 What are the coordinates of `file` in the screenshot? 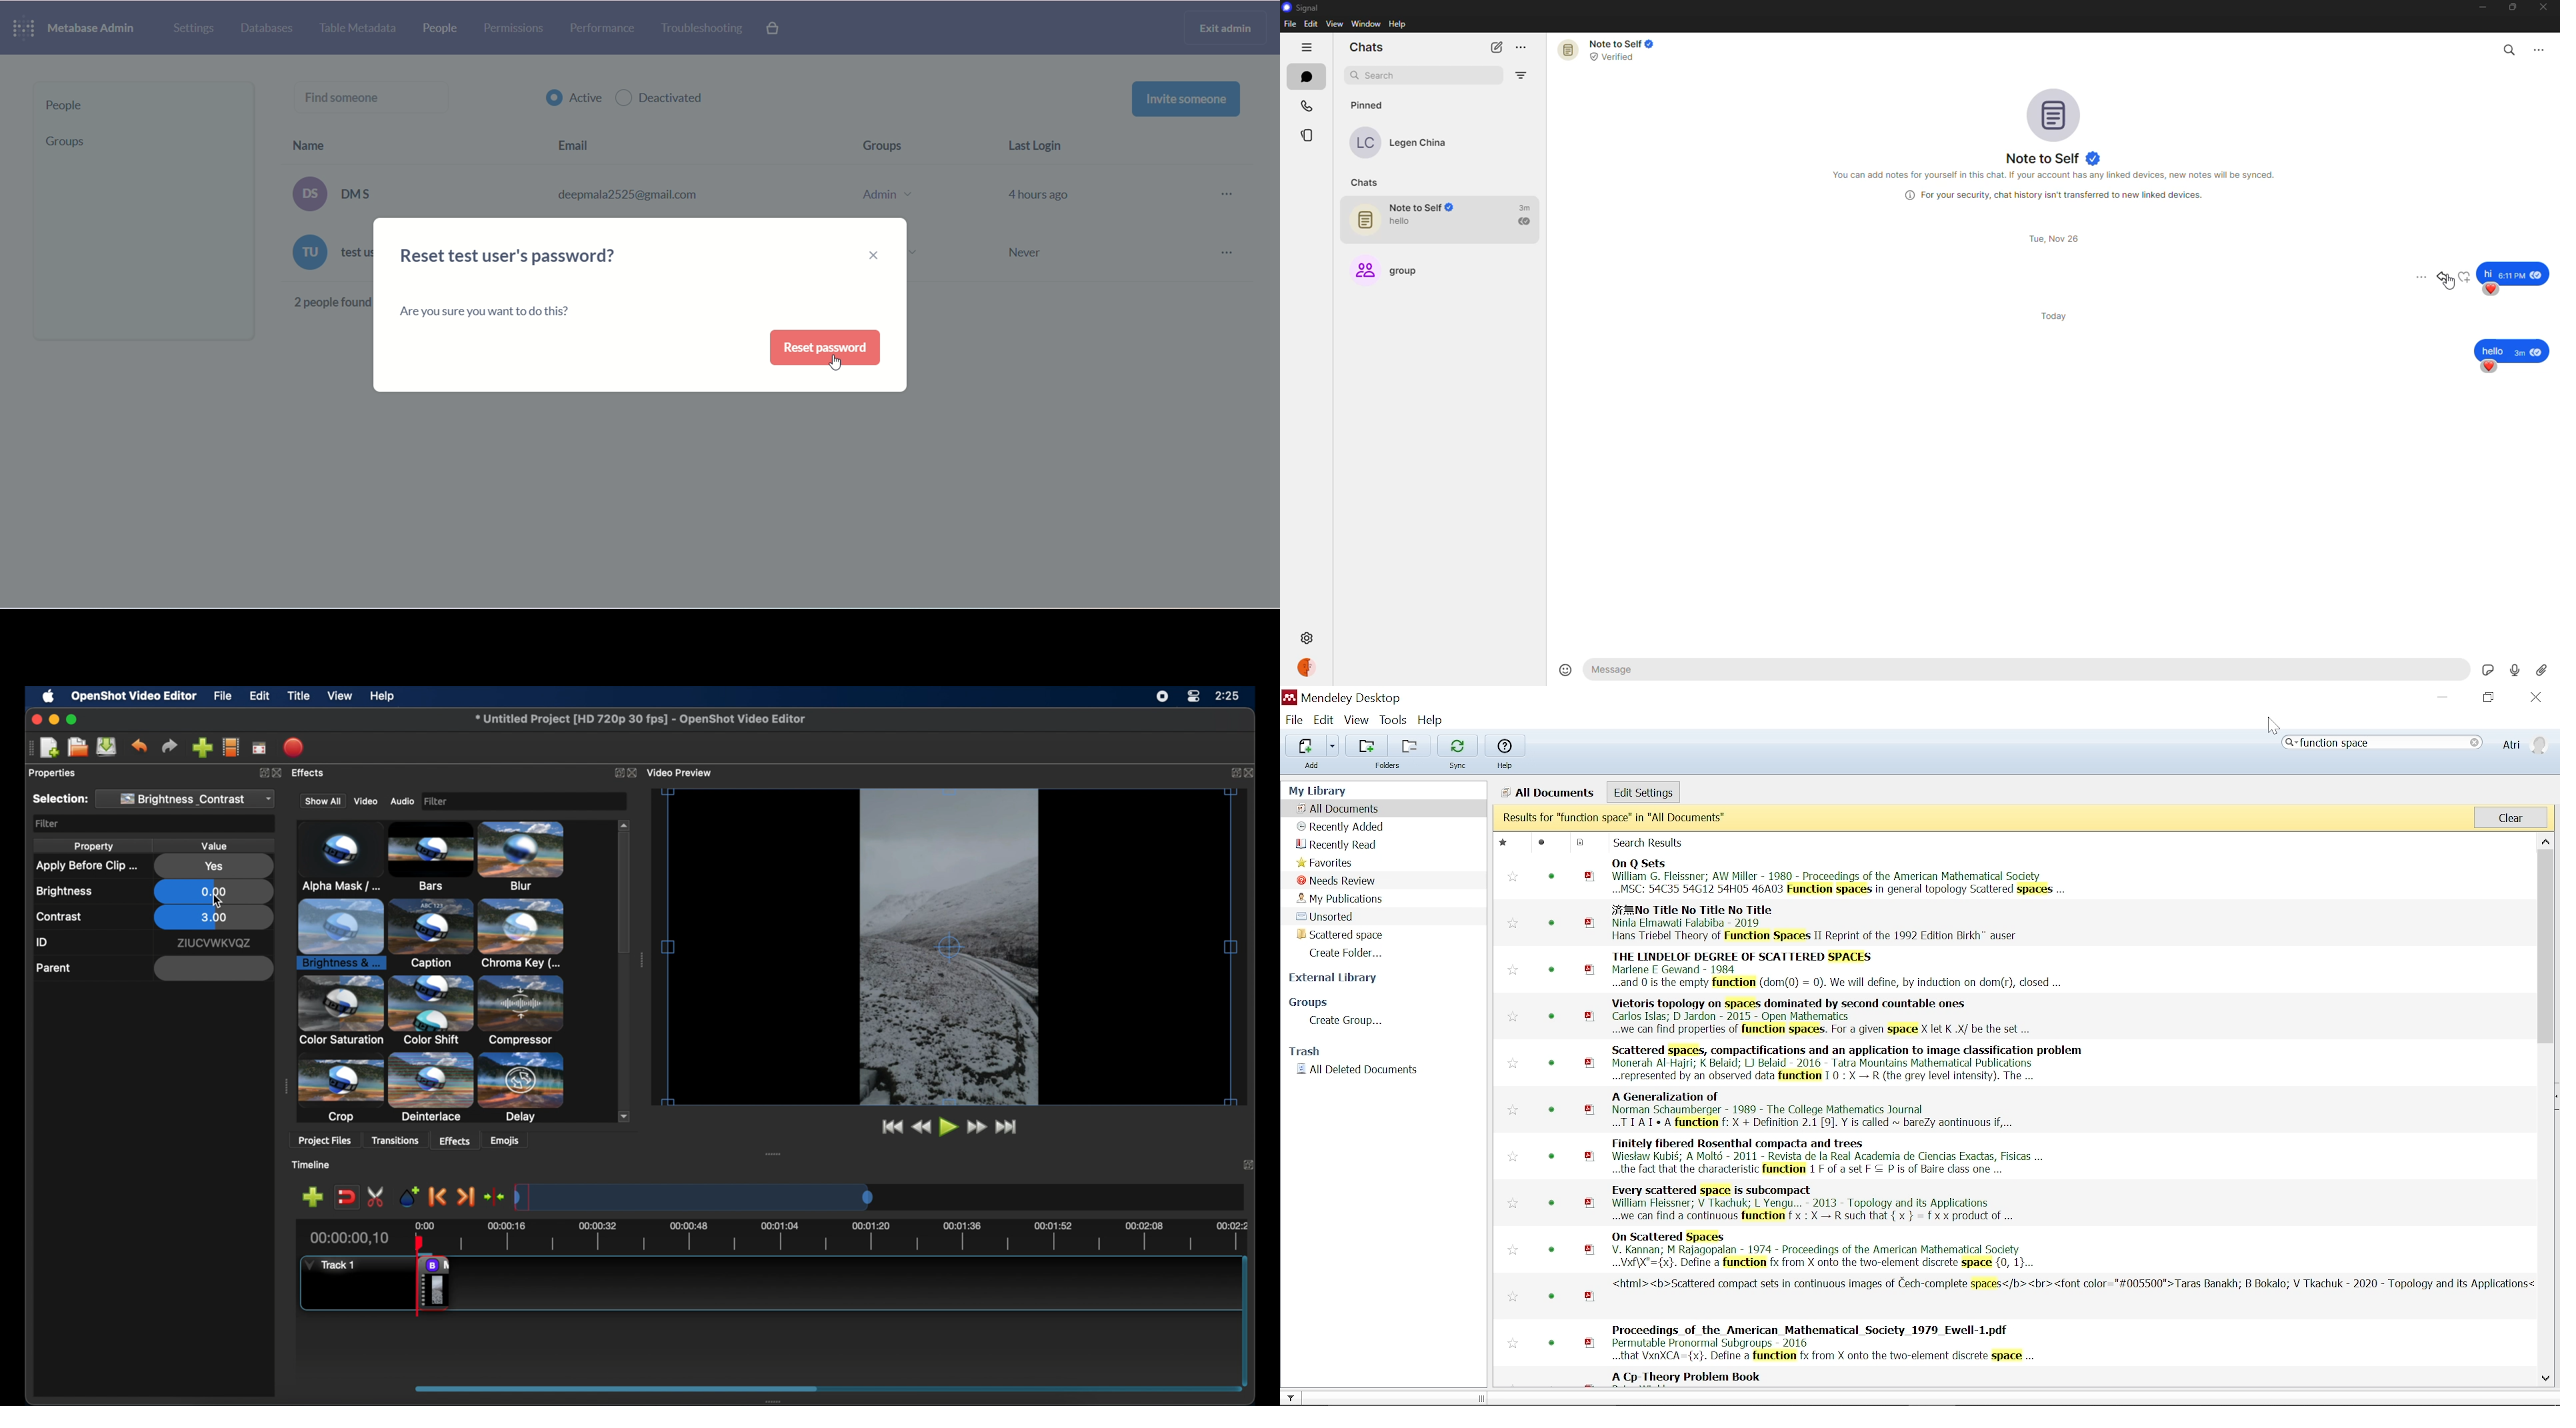 It's located at (1291, 24).